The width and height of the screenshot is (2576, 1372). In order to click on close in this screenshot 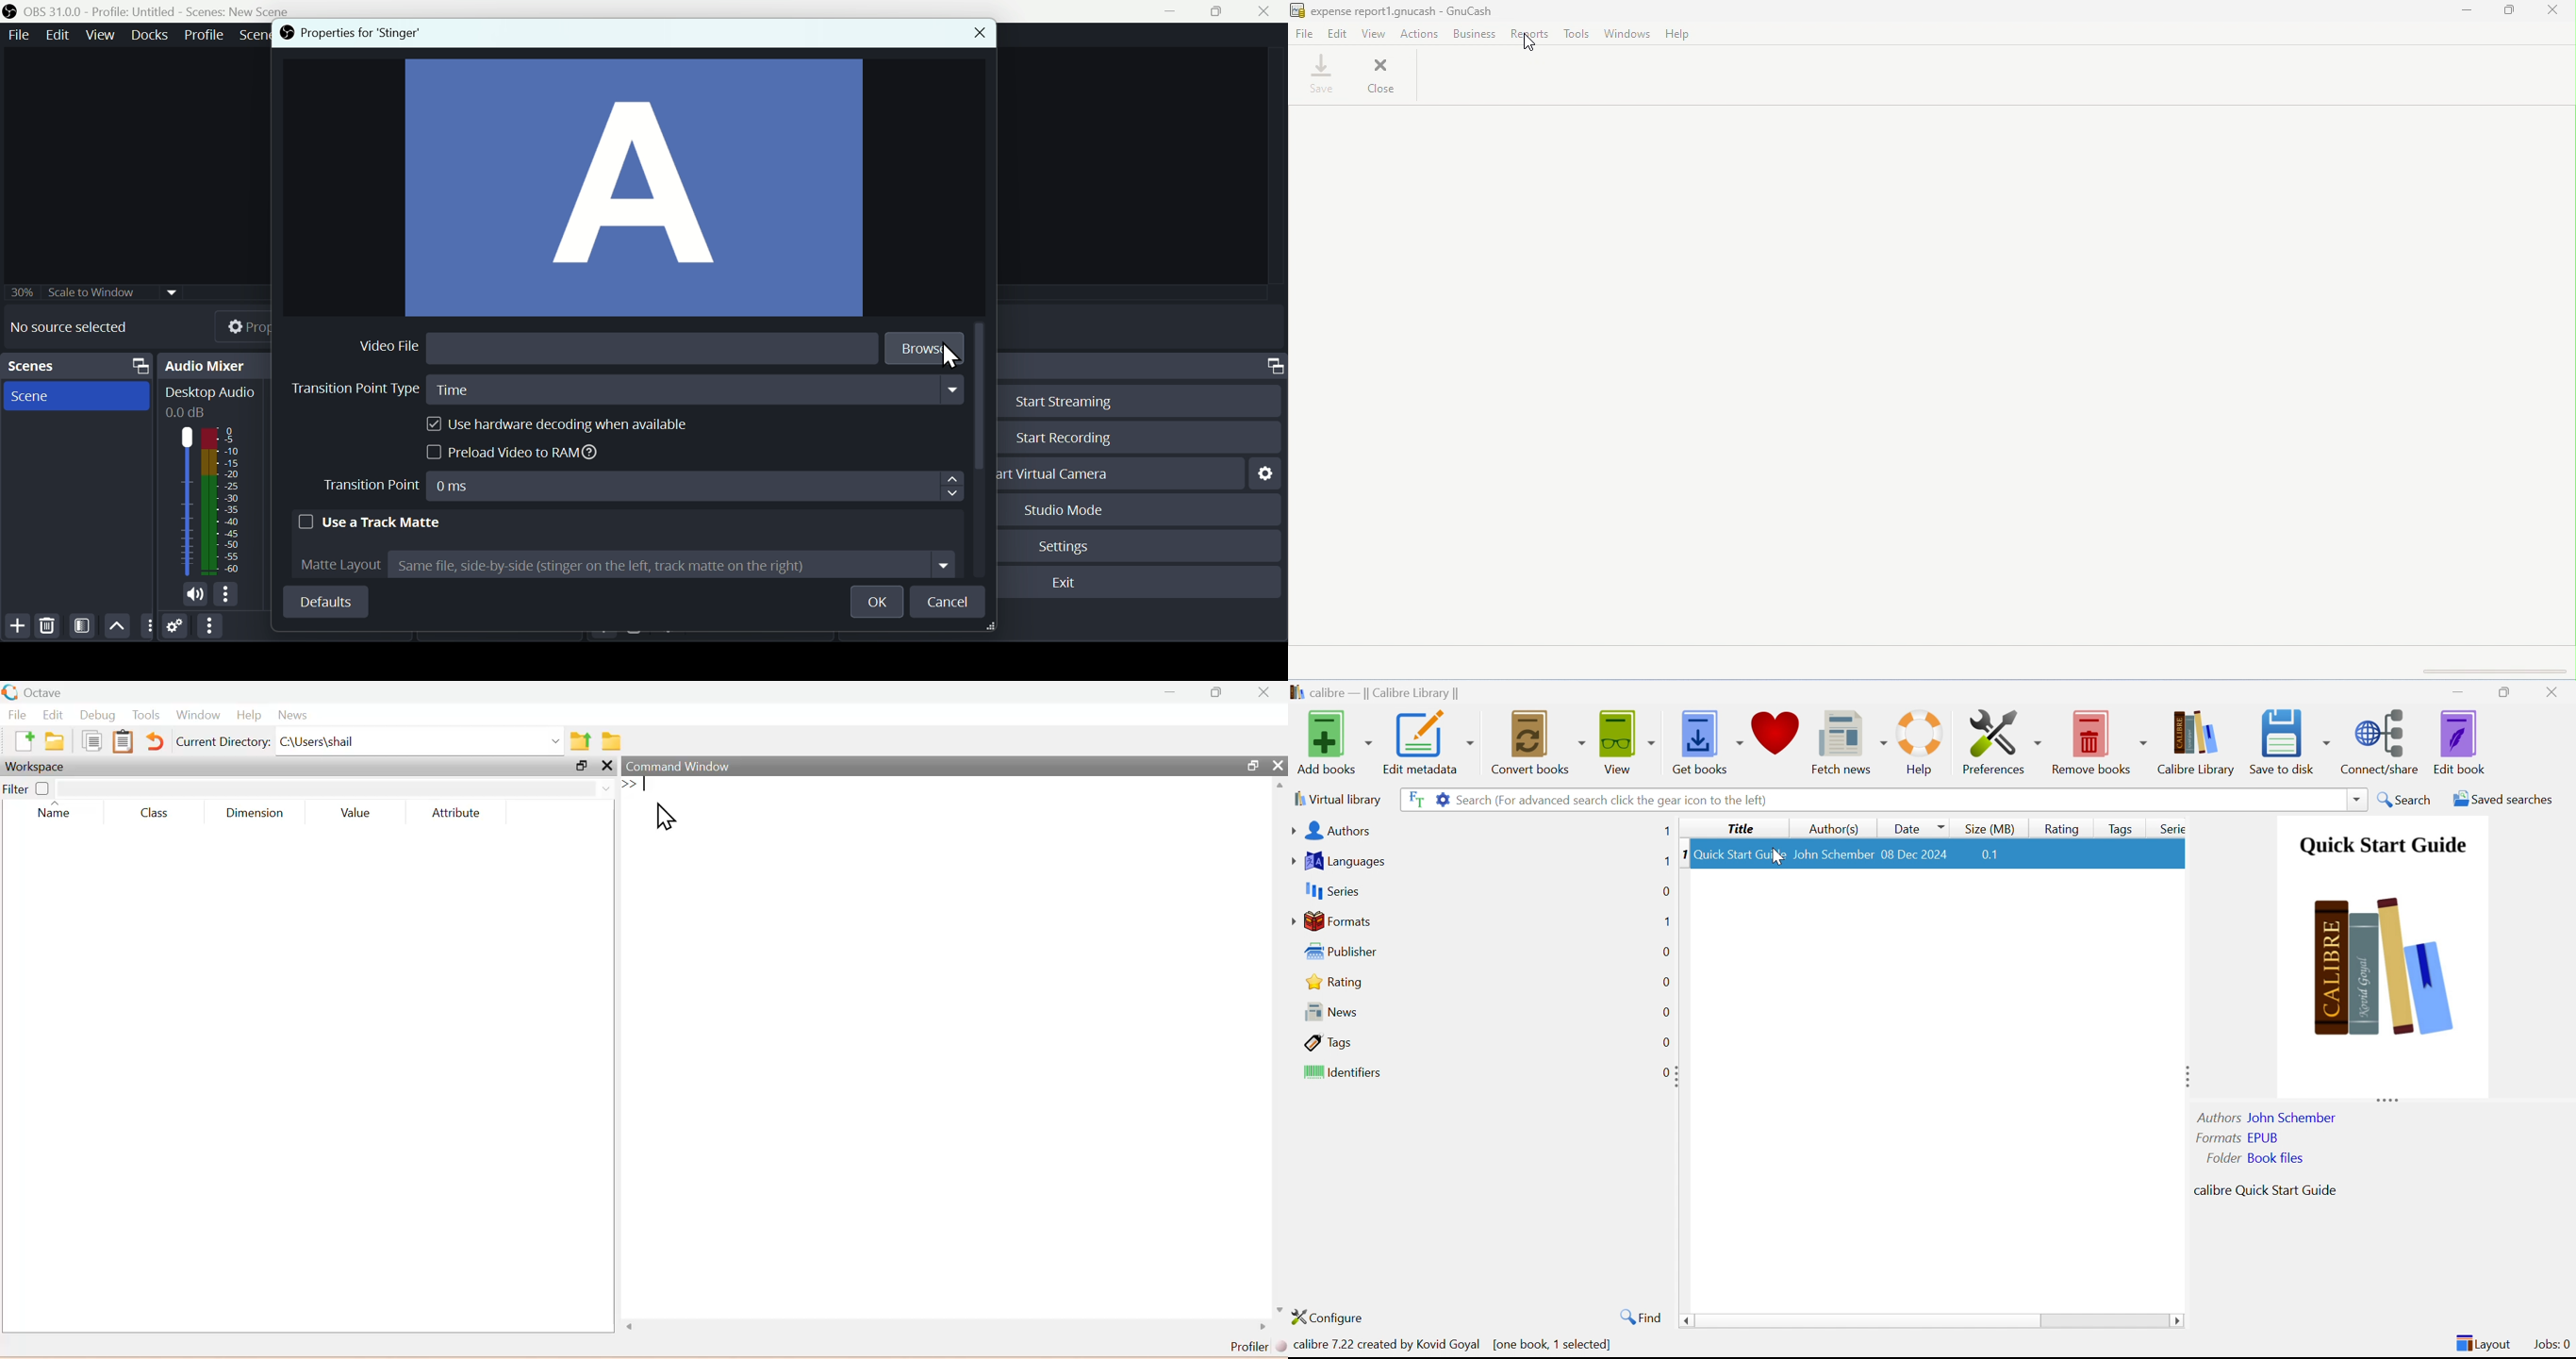, I will do `click(2552, 11)`.